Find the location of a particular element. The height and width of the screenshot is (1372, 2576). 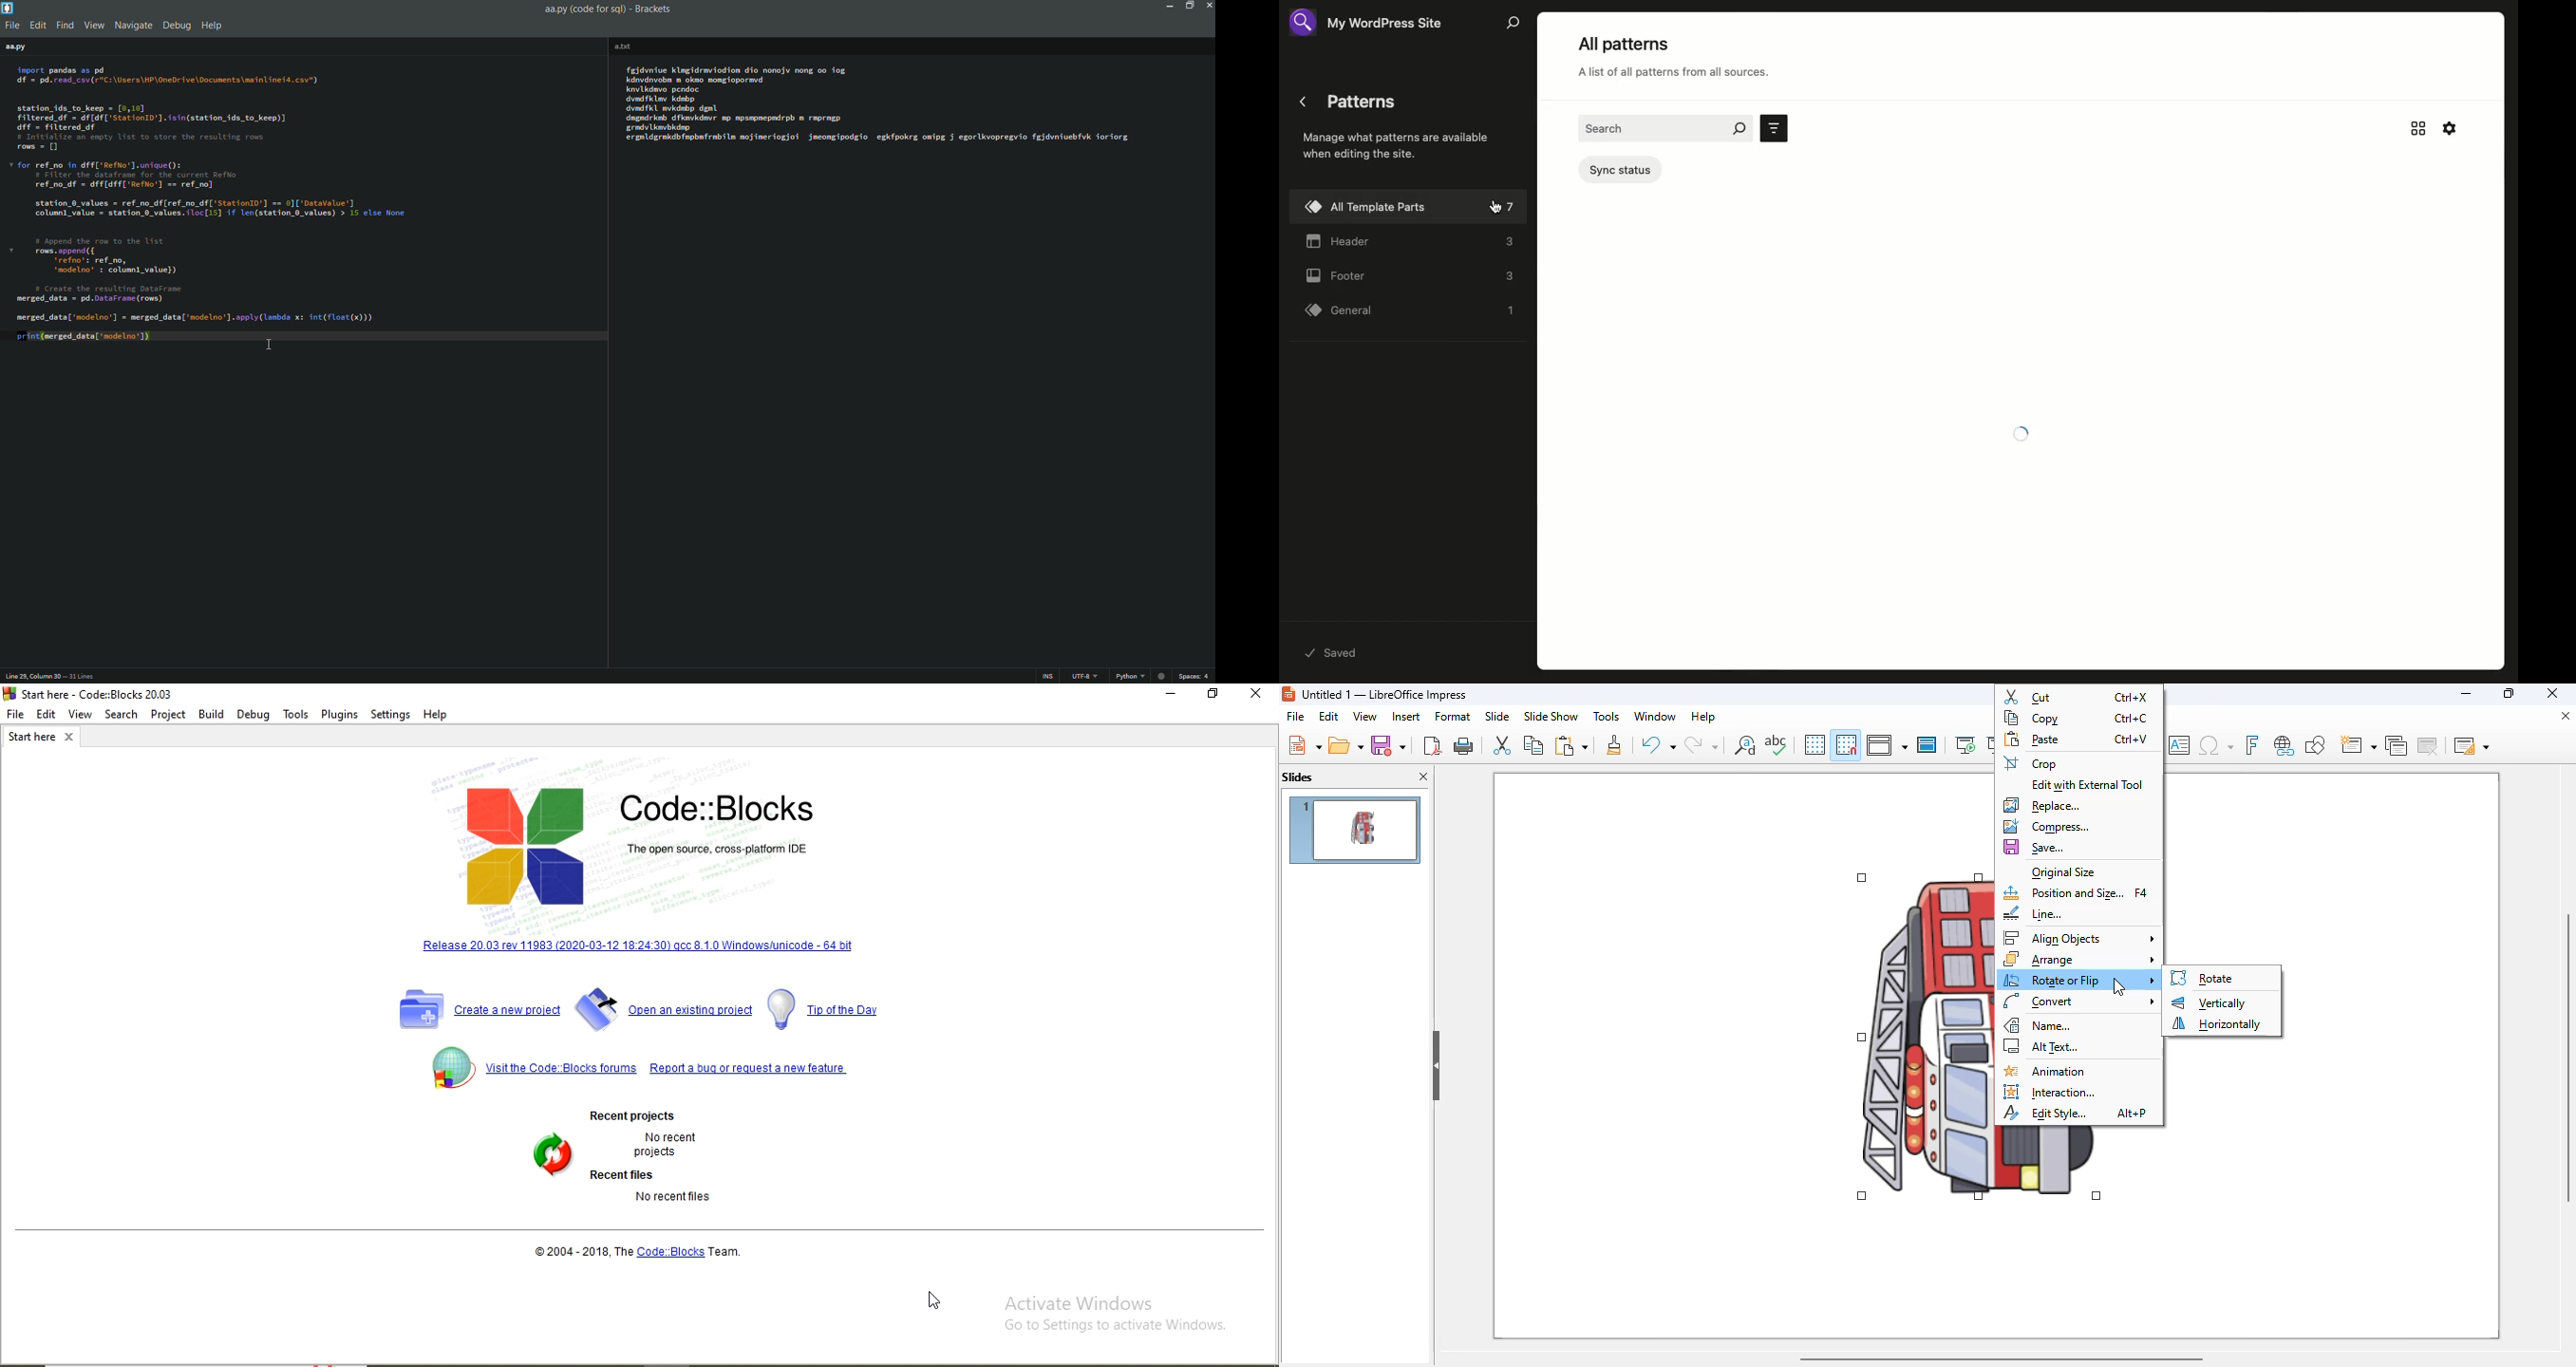

help is located at coordinates (1703, 716).